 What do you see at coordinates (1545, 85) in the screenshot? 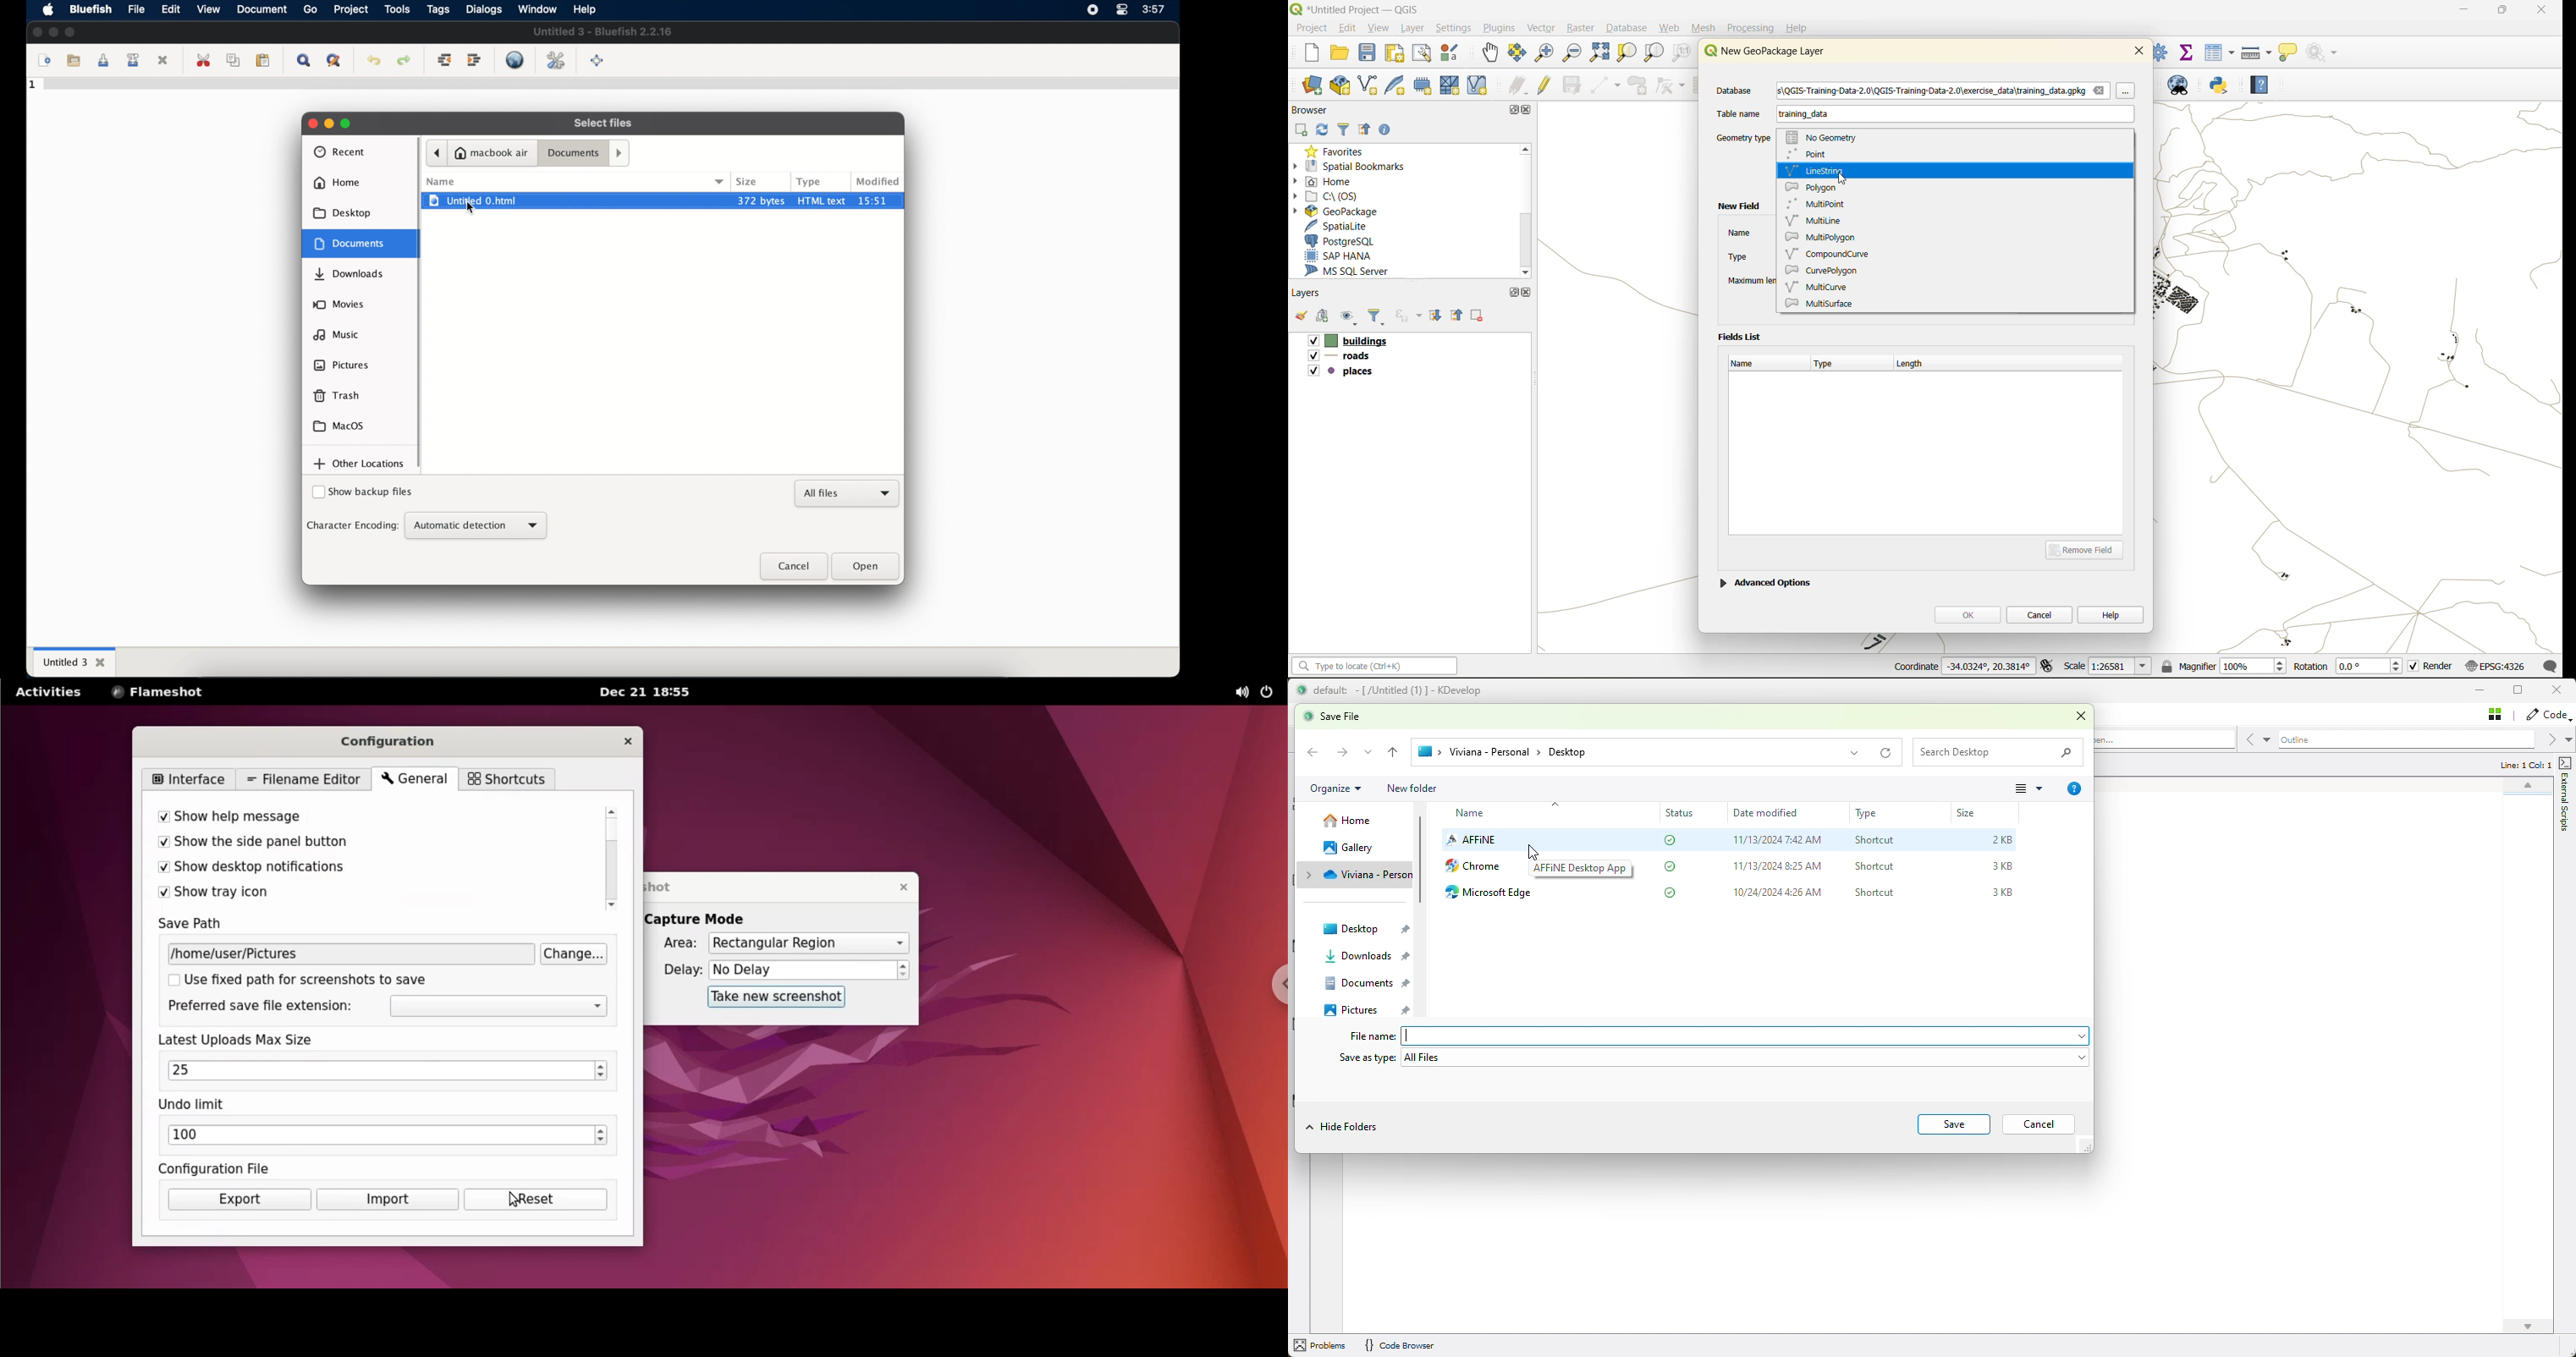
I see `toggle edits` at bounding box center [1545, 85].